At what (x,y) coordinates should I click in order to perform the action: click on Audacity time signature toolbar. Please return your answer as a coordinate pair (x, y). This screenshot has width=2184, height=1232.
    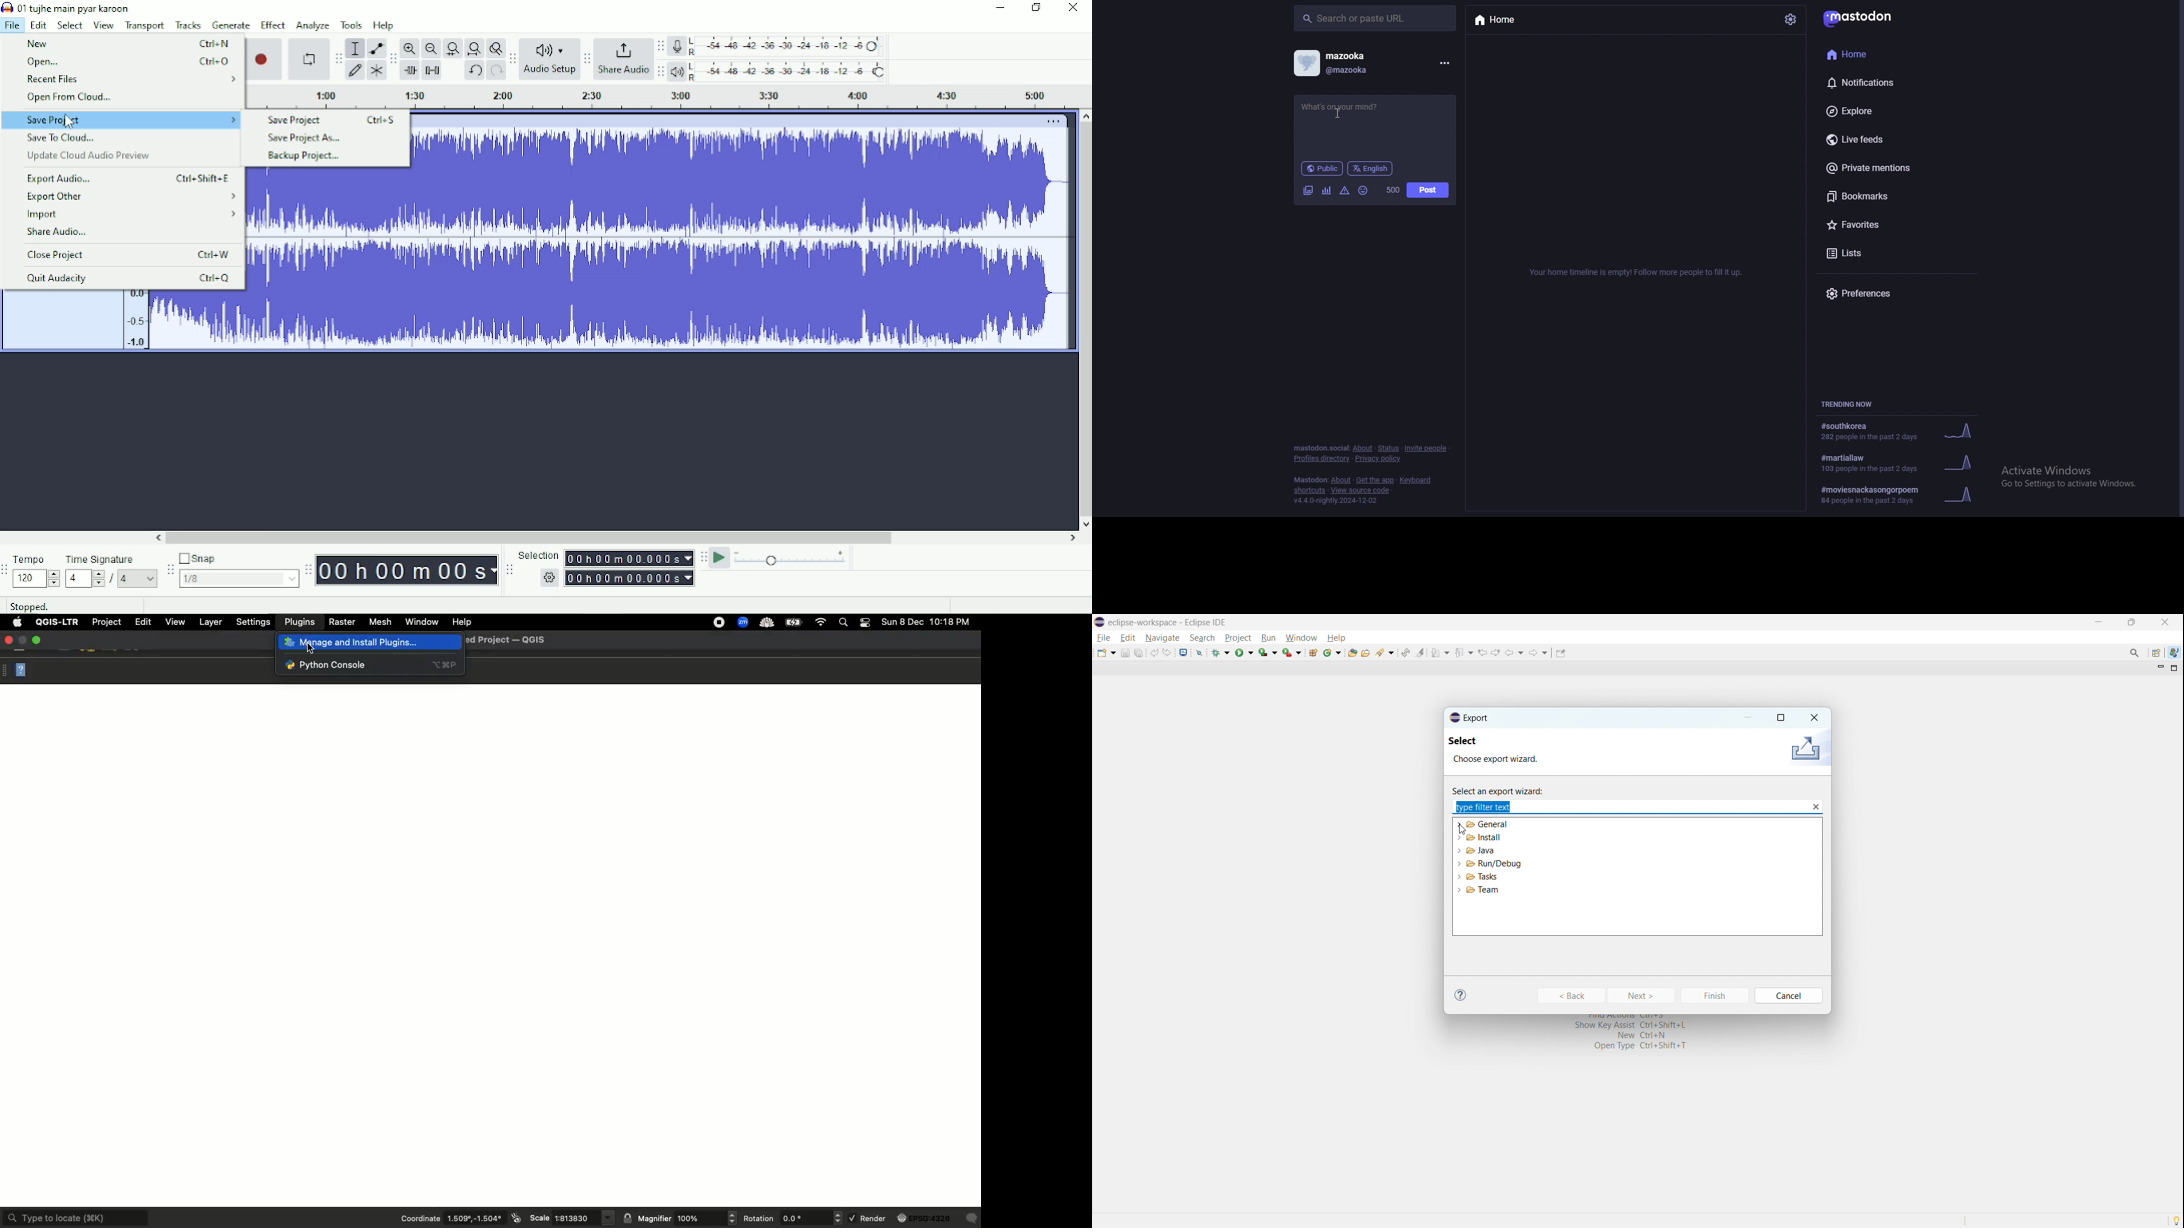
    Looking at the image, I should click on (7, 570).